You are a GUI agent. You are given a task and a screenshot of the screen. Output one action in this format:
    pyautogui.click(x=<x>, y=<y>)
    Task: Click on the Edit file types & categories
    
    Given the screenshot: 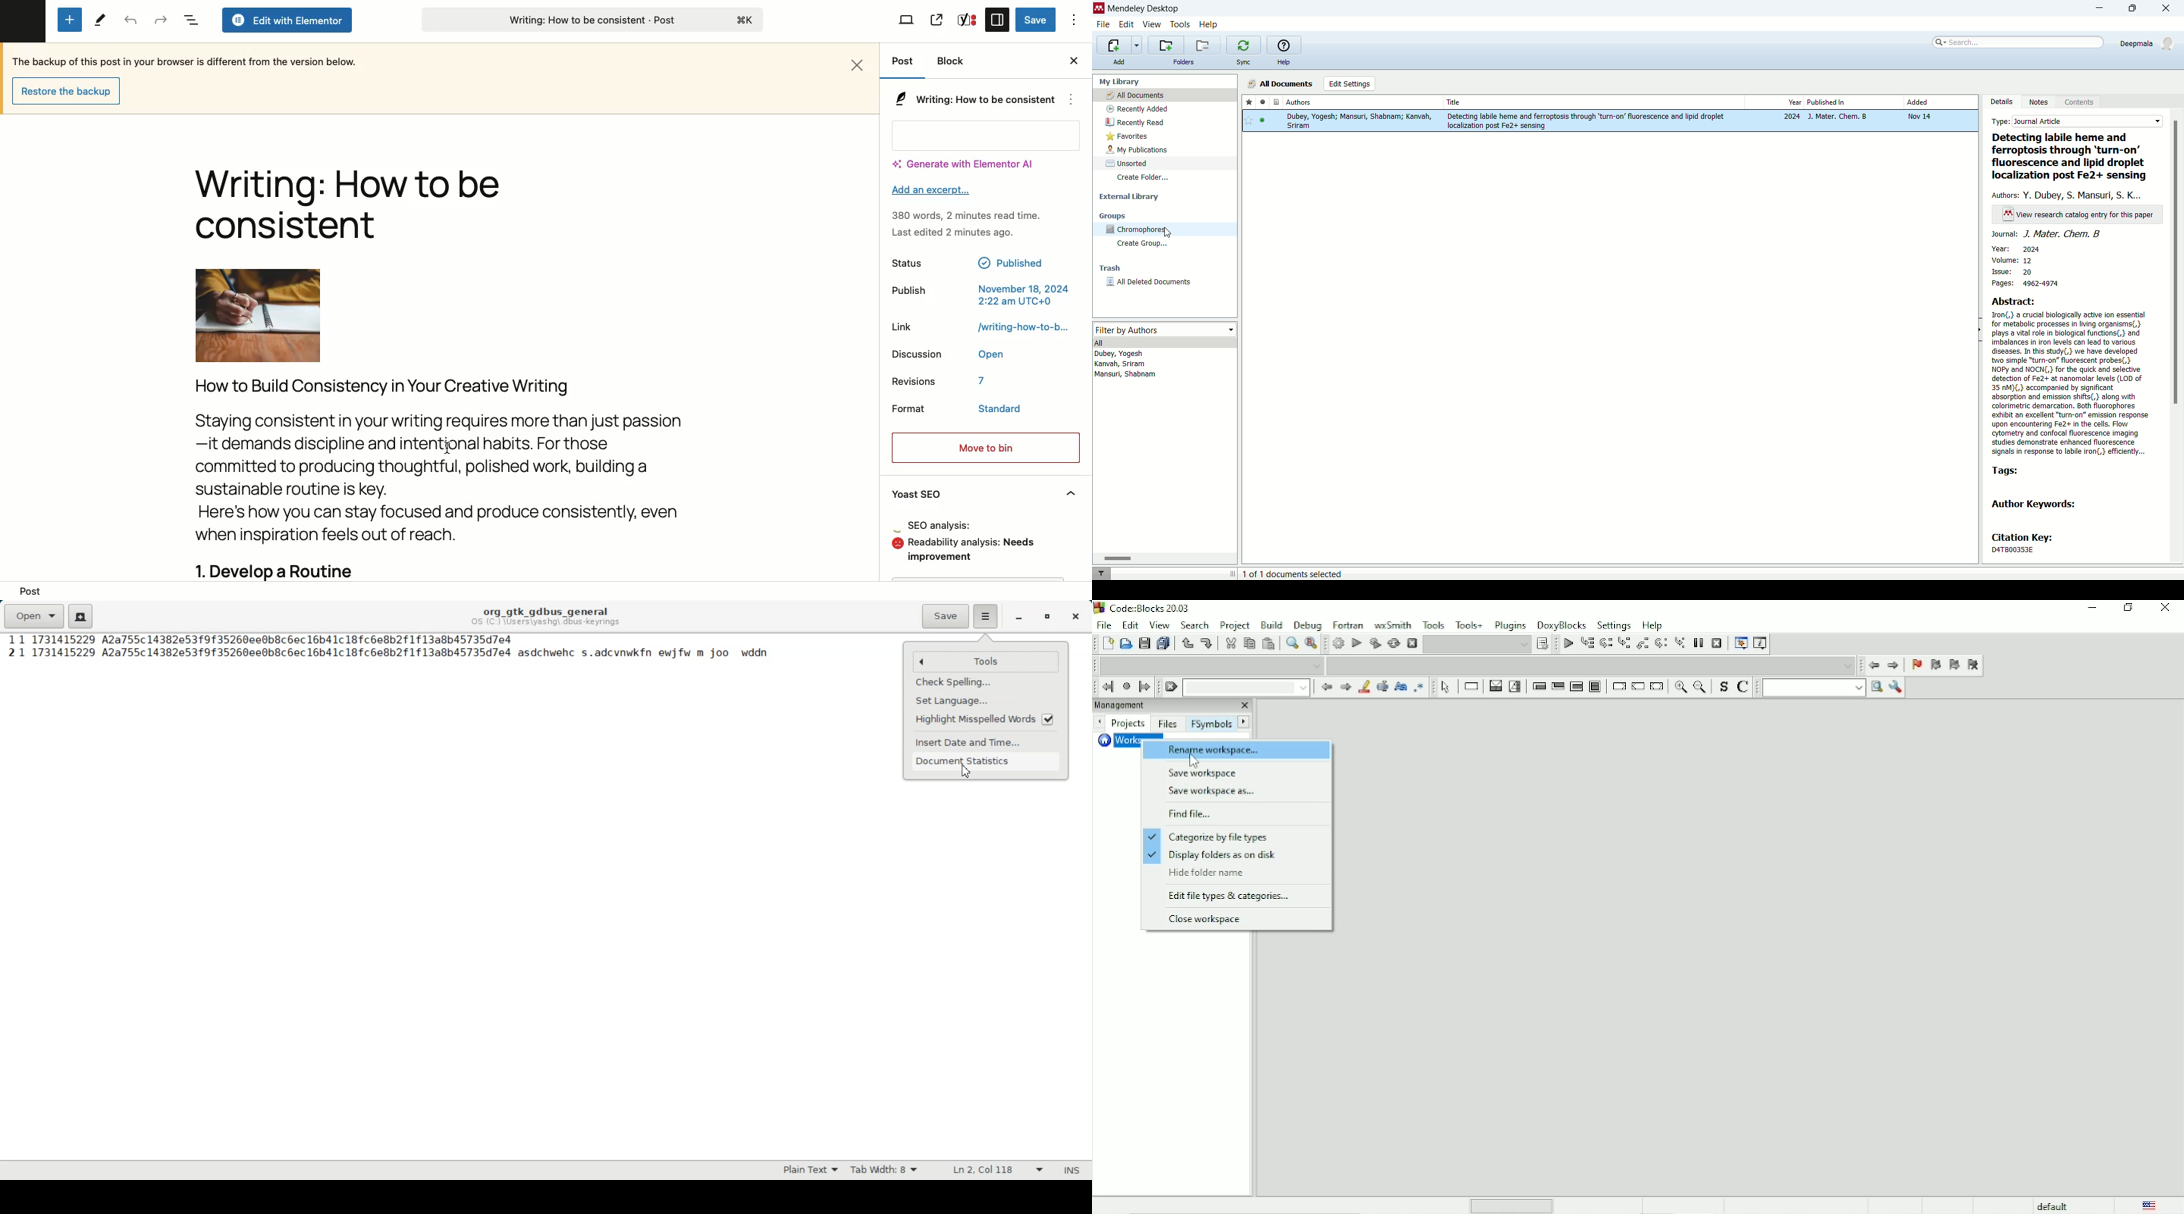 What is the action you would take?
    pyautogui.click(x=1232, y=896)
    